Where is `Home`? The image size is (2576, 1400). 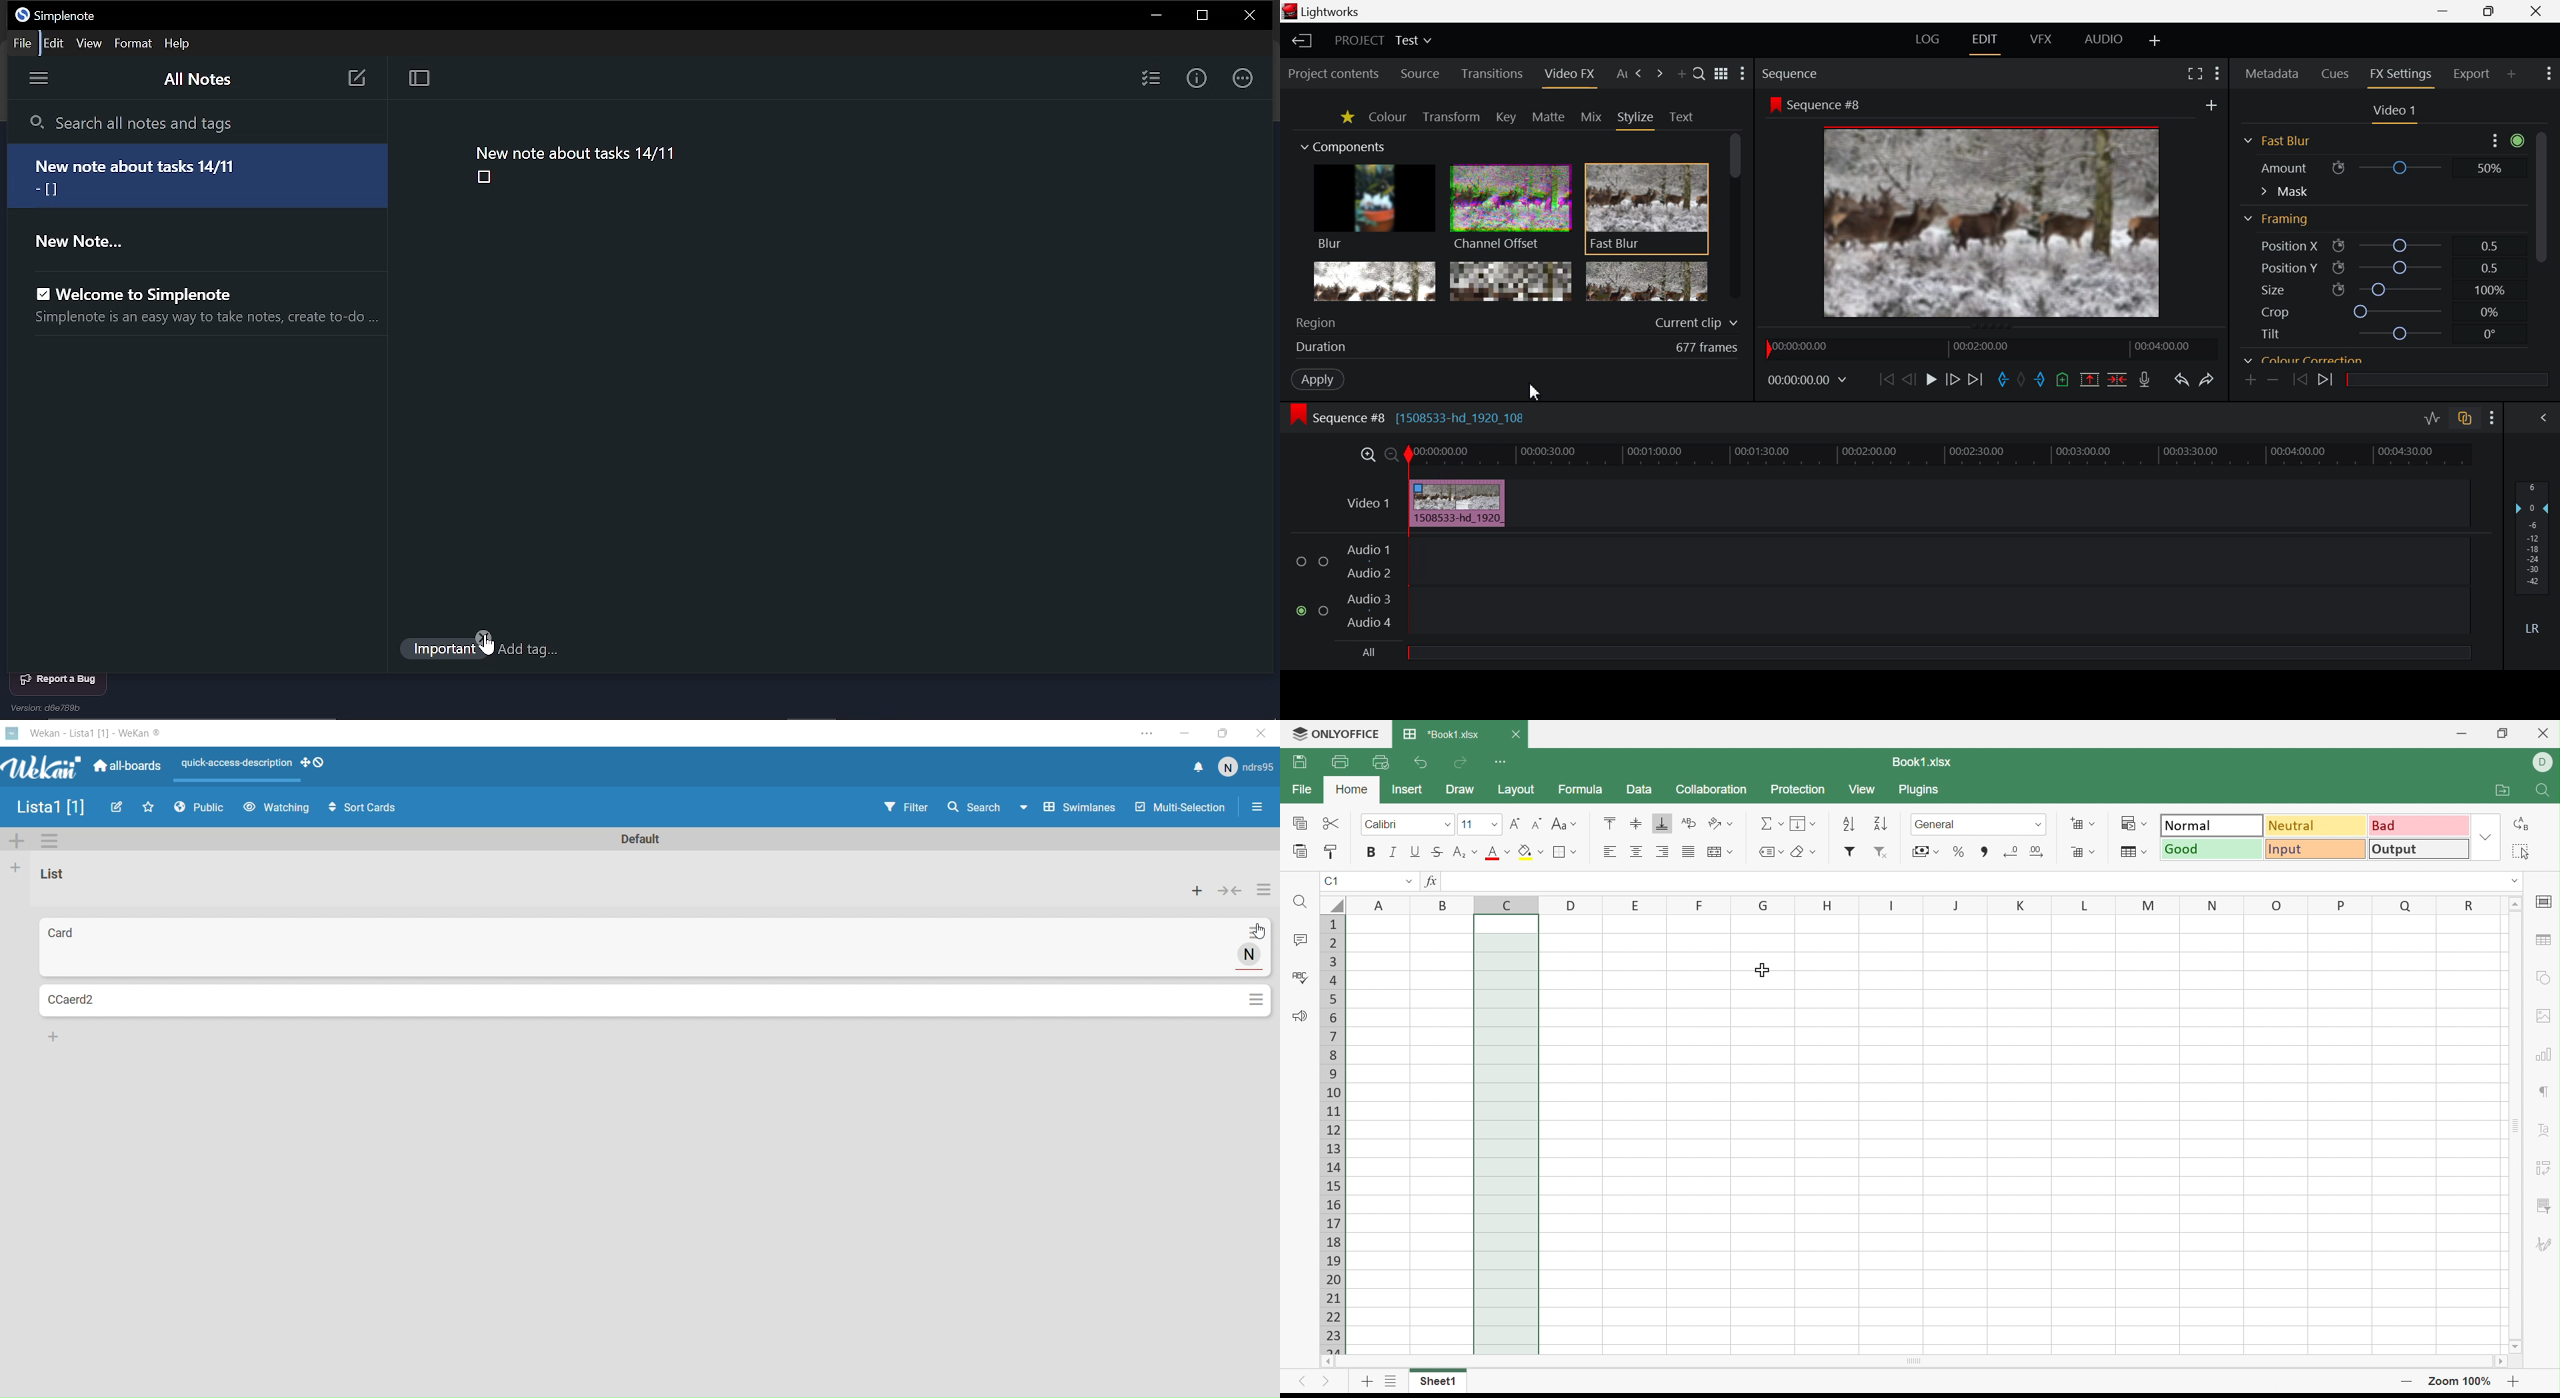 Home is located at coordinates (1353, 789).